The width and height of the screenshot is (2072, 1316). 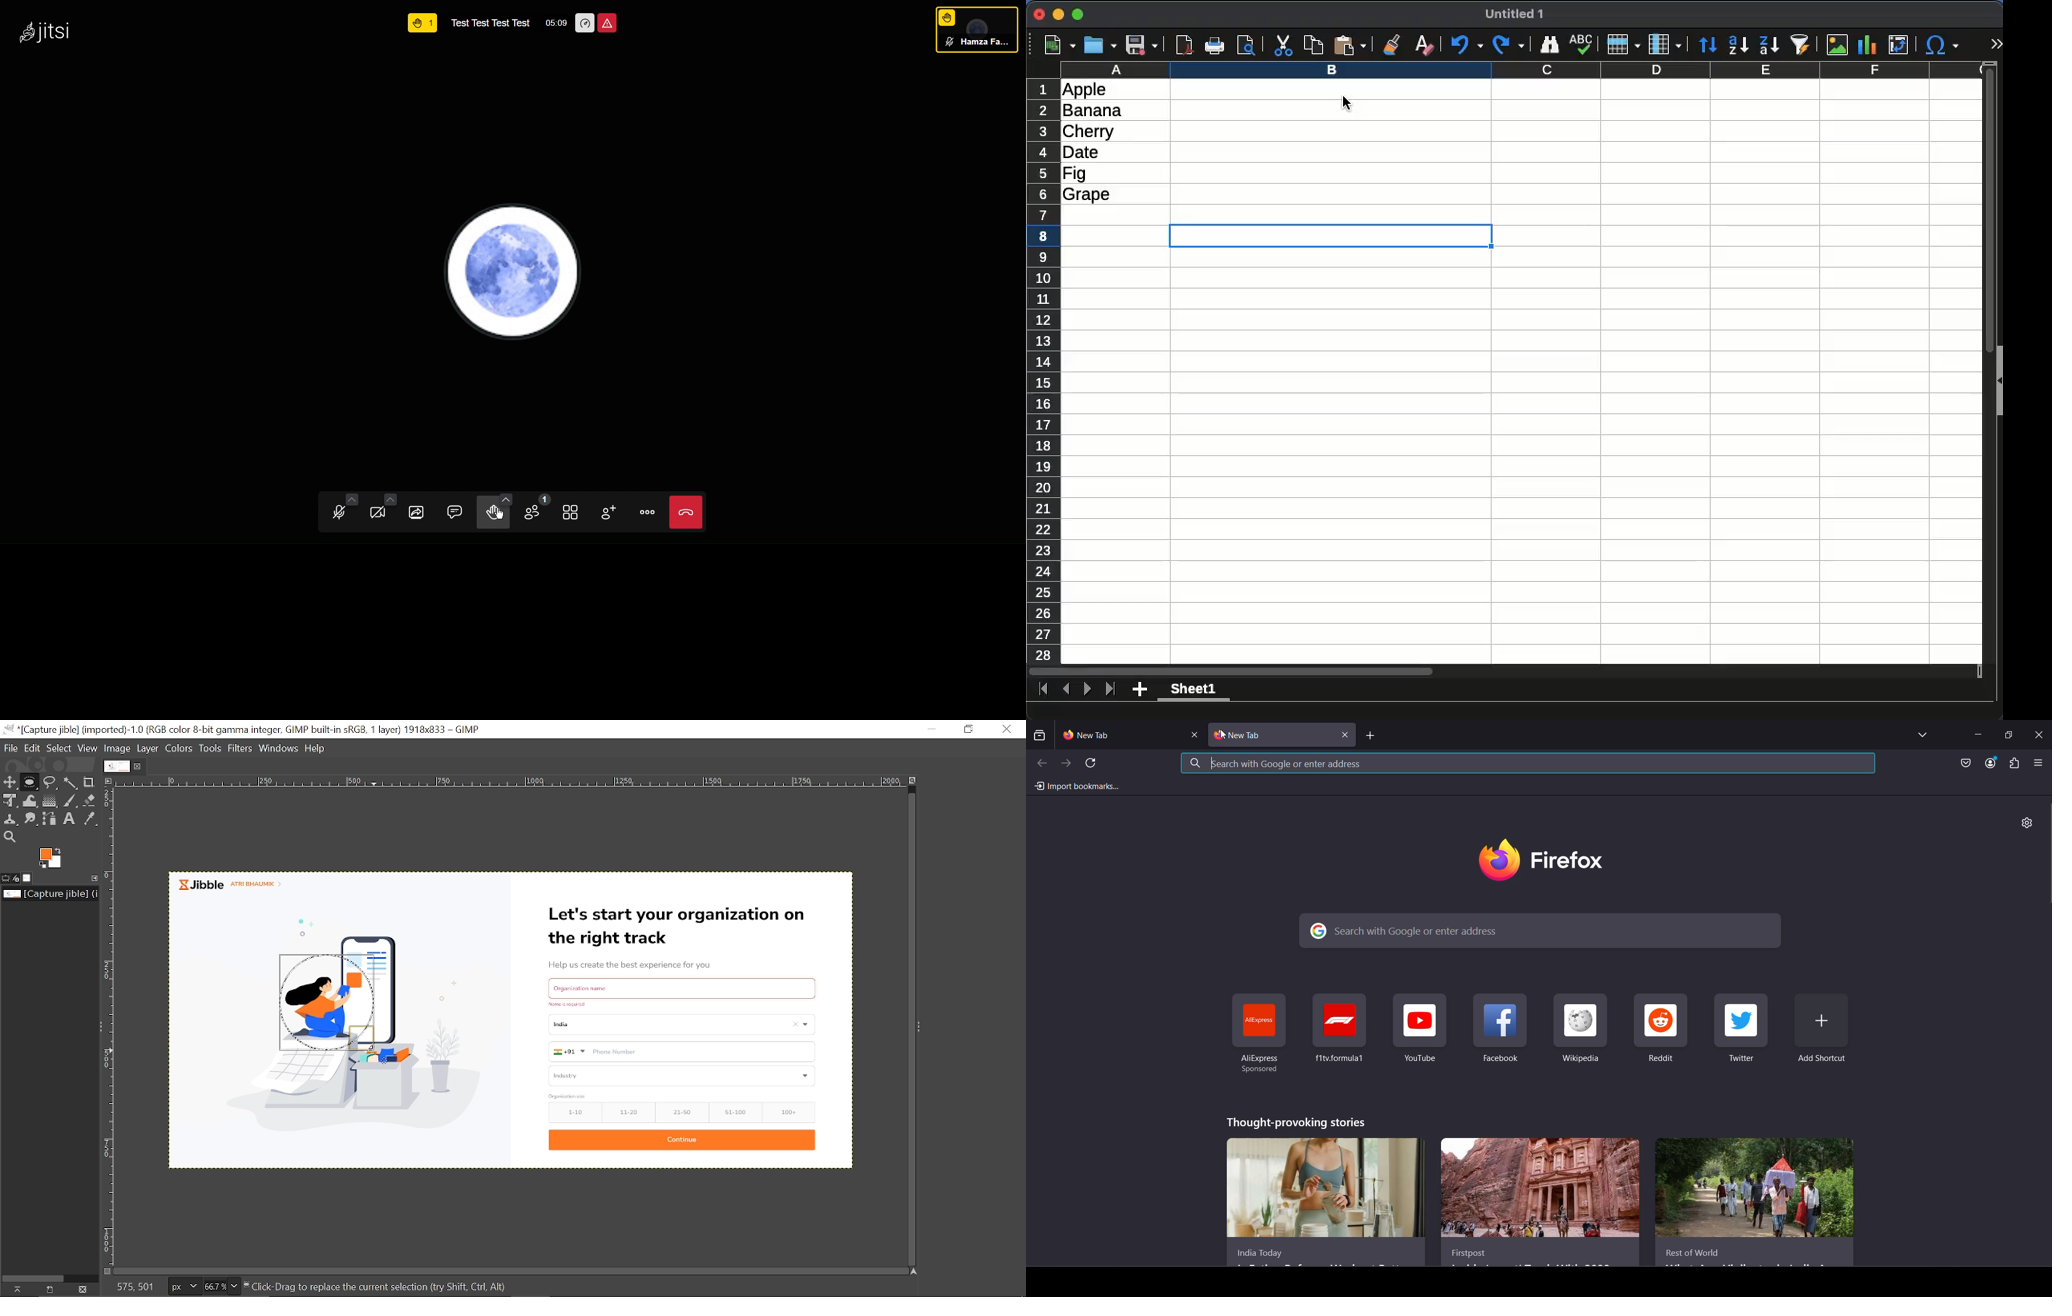 What do you see at coordinates (1215, 46) in the screenshot?
I see `print` at bounding box center [1215, 46].